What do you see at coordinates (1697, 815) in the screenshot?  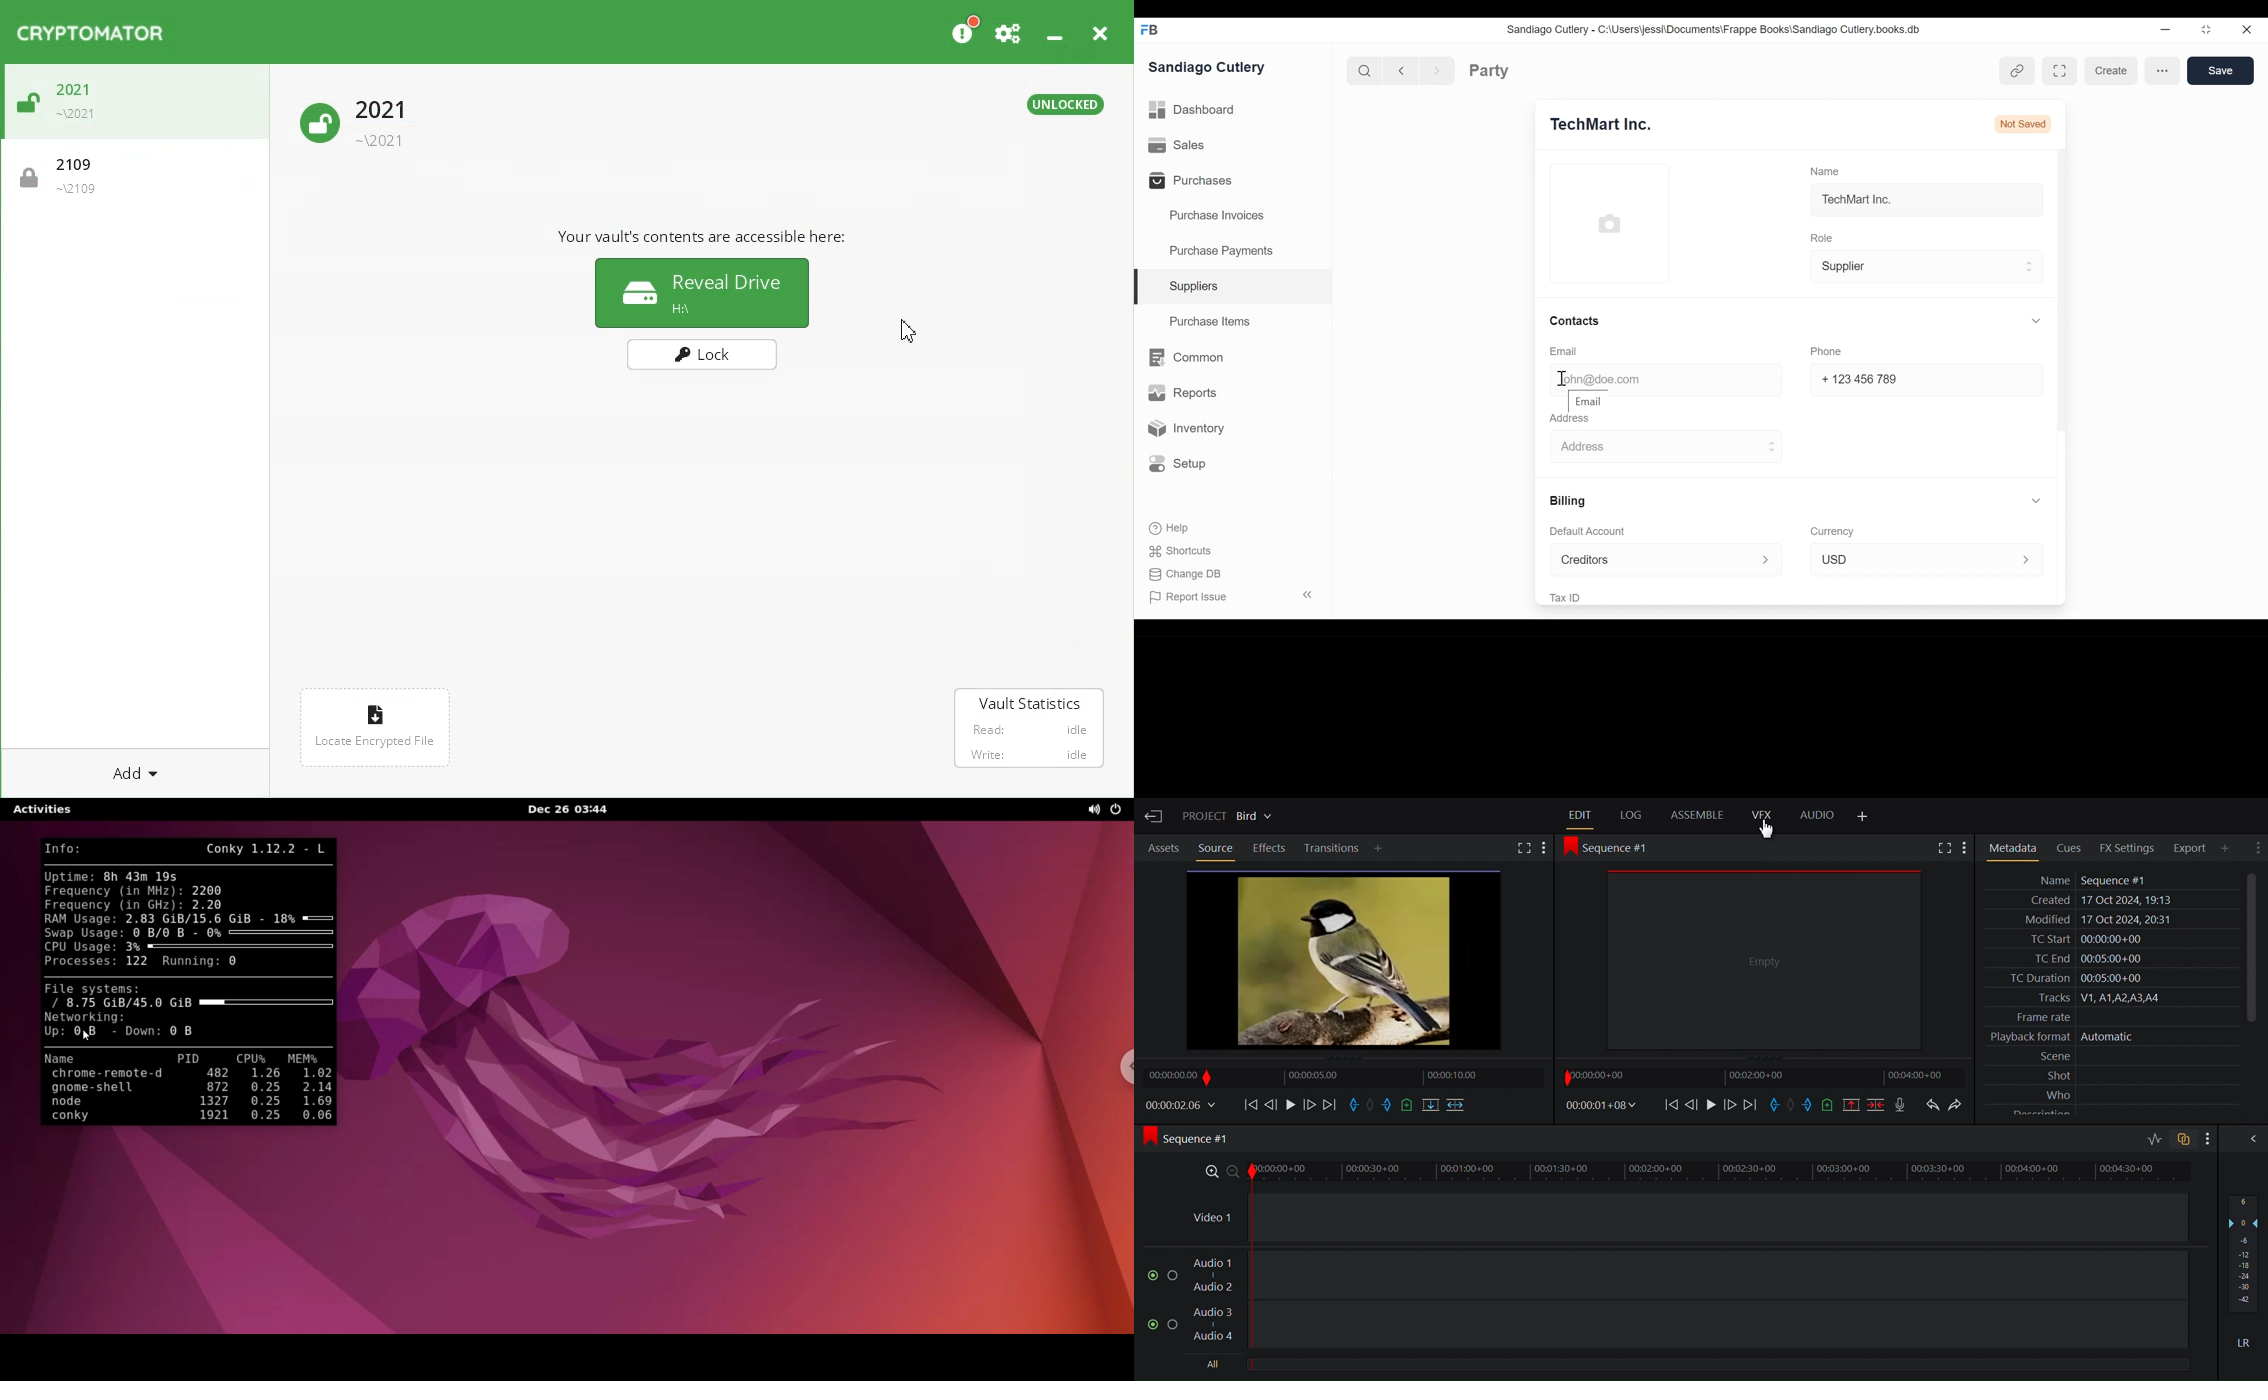 I see `Assemble` at bounding box center [1697, 815].